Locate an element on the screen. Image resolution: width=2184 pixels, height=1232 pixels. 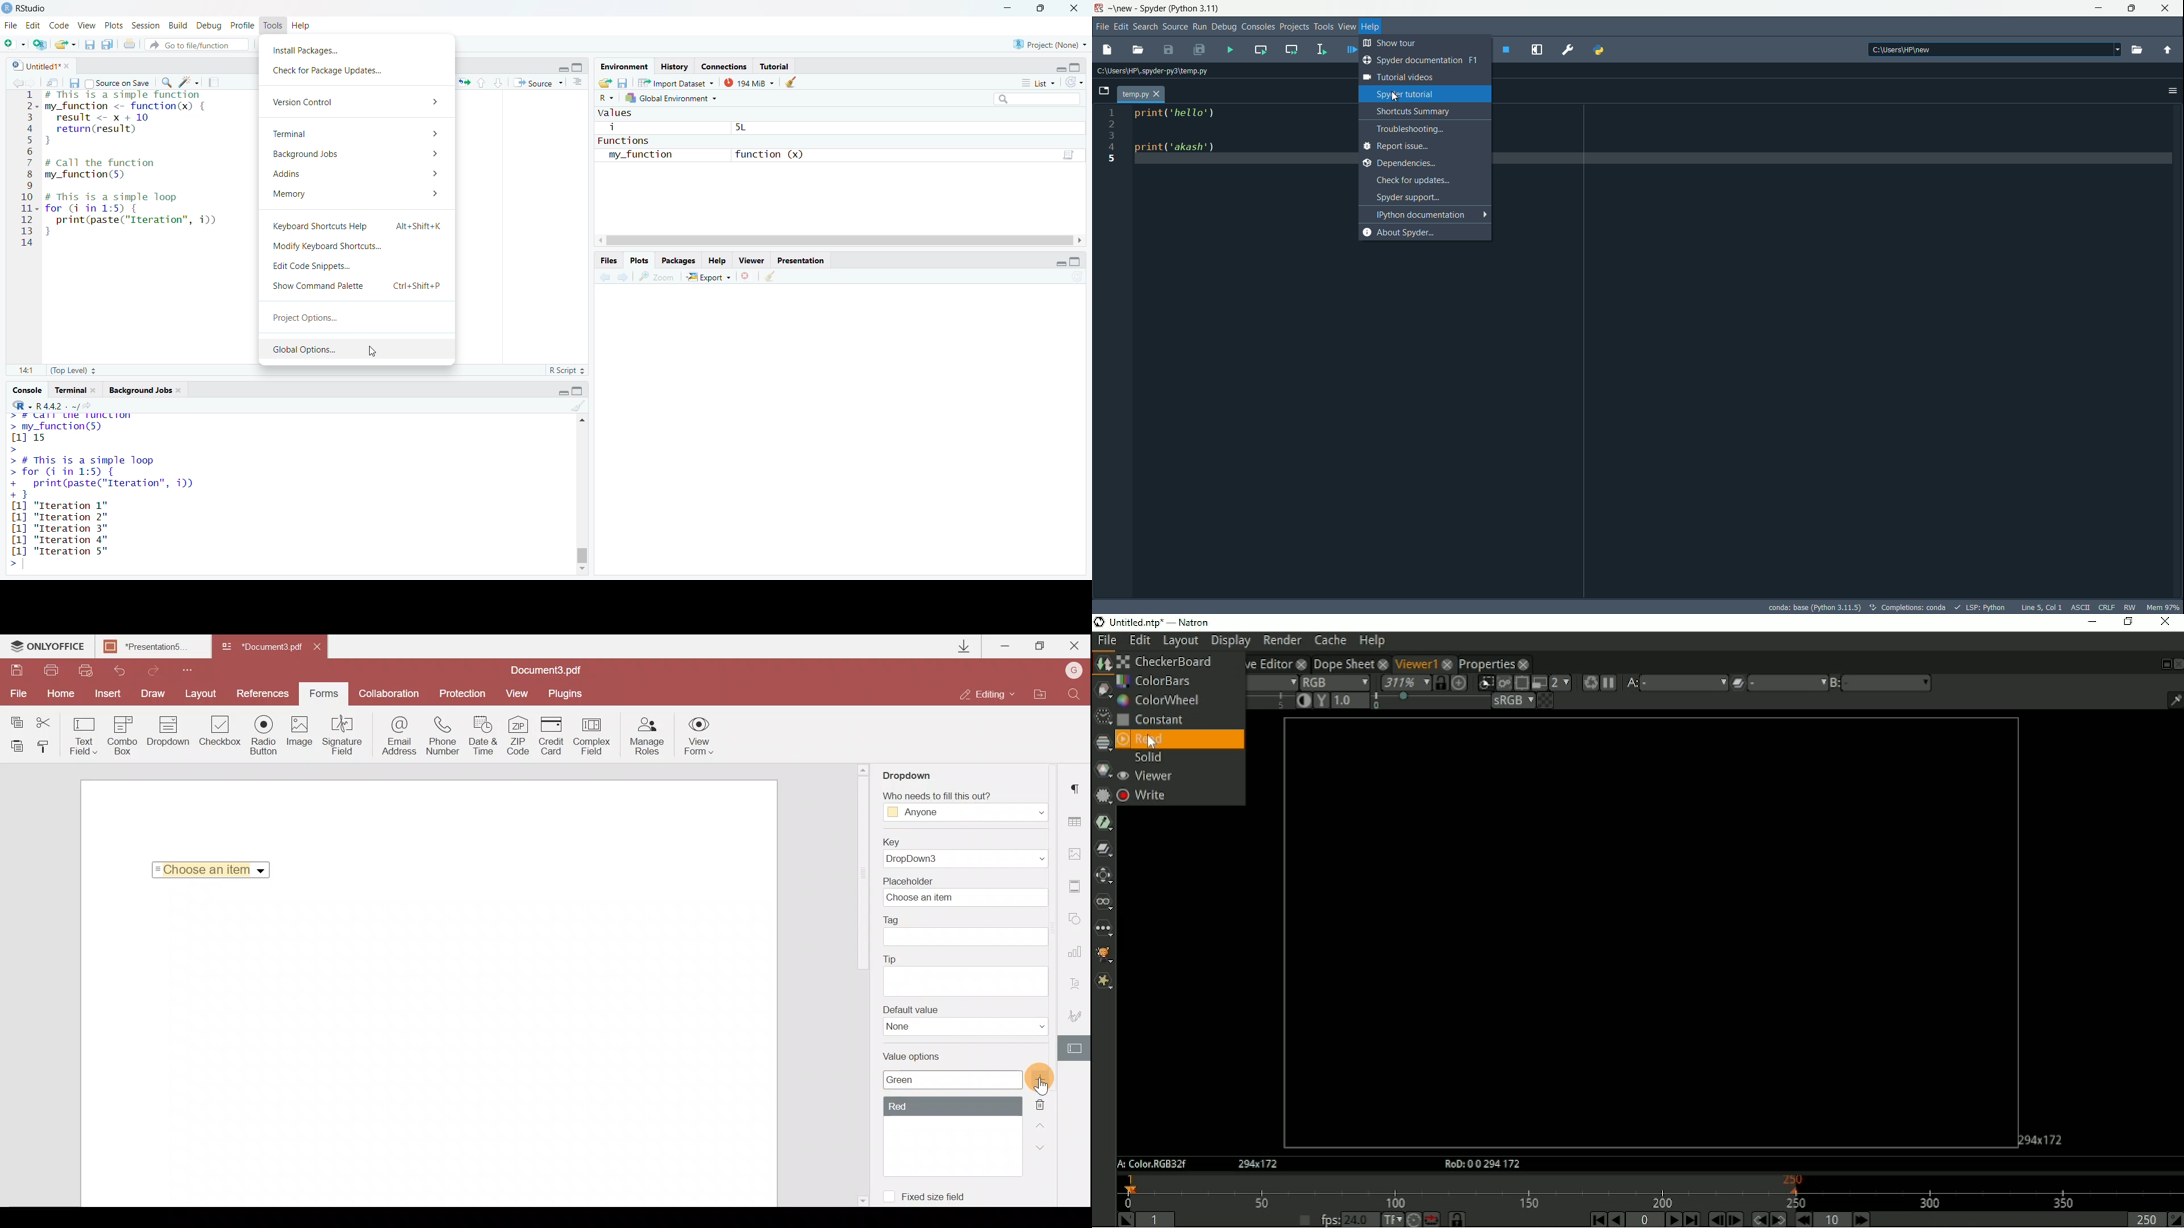
Key is located at coordinates (969, 852).